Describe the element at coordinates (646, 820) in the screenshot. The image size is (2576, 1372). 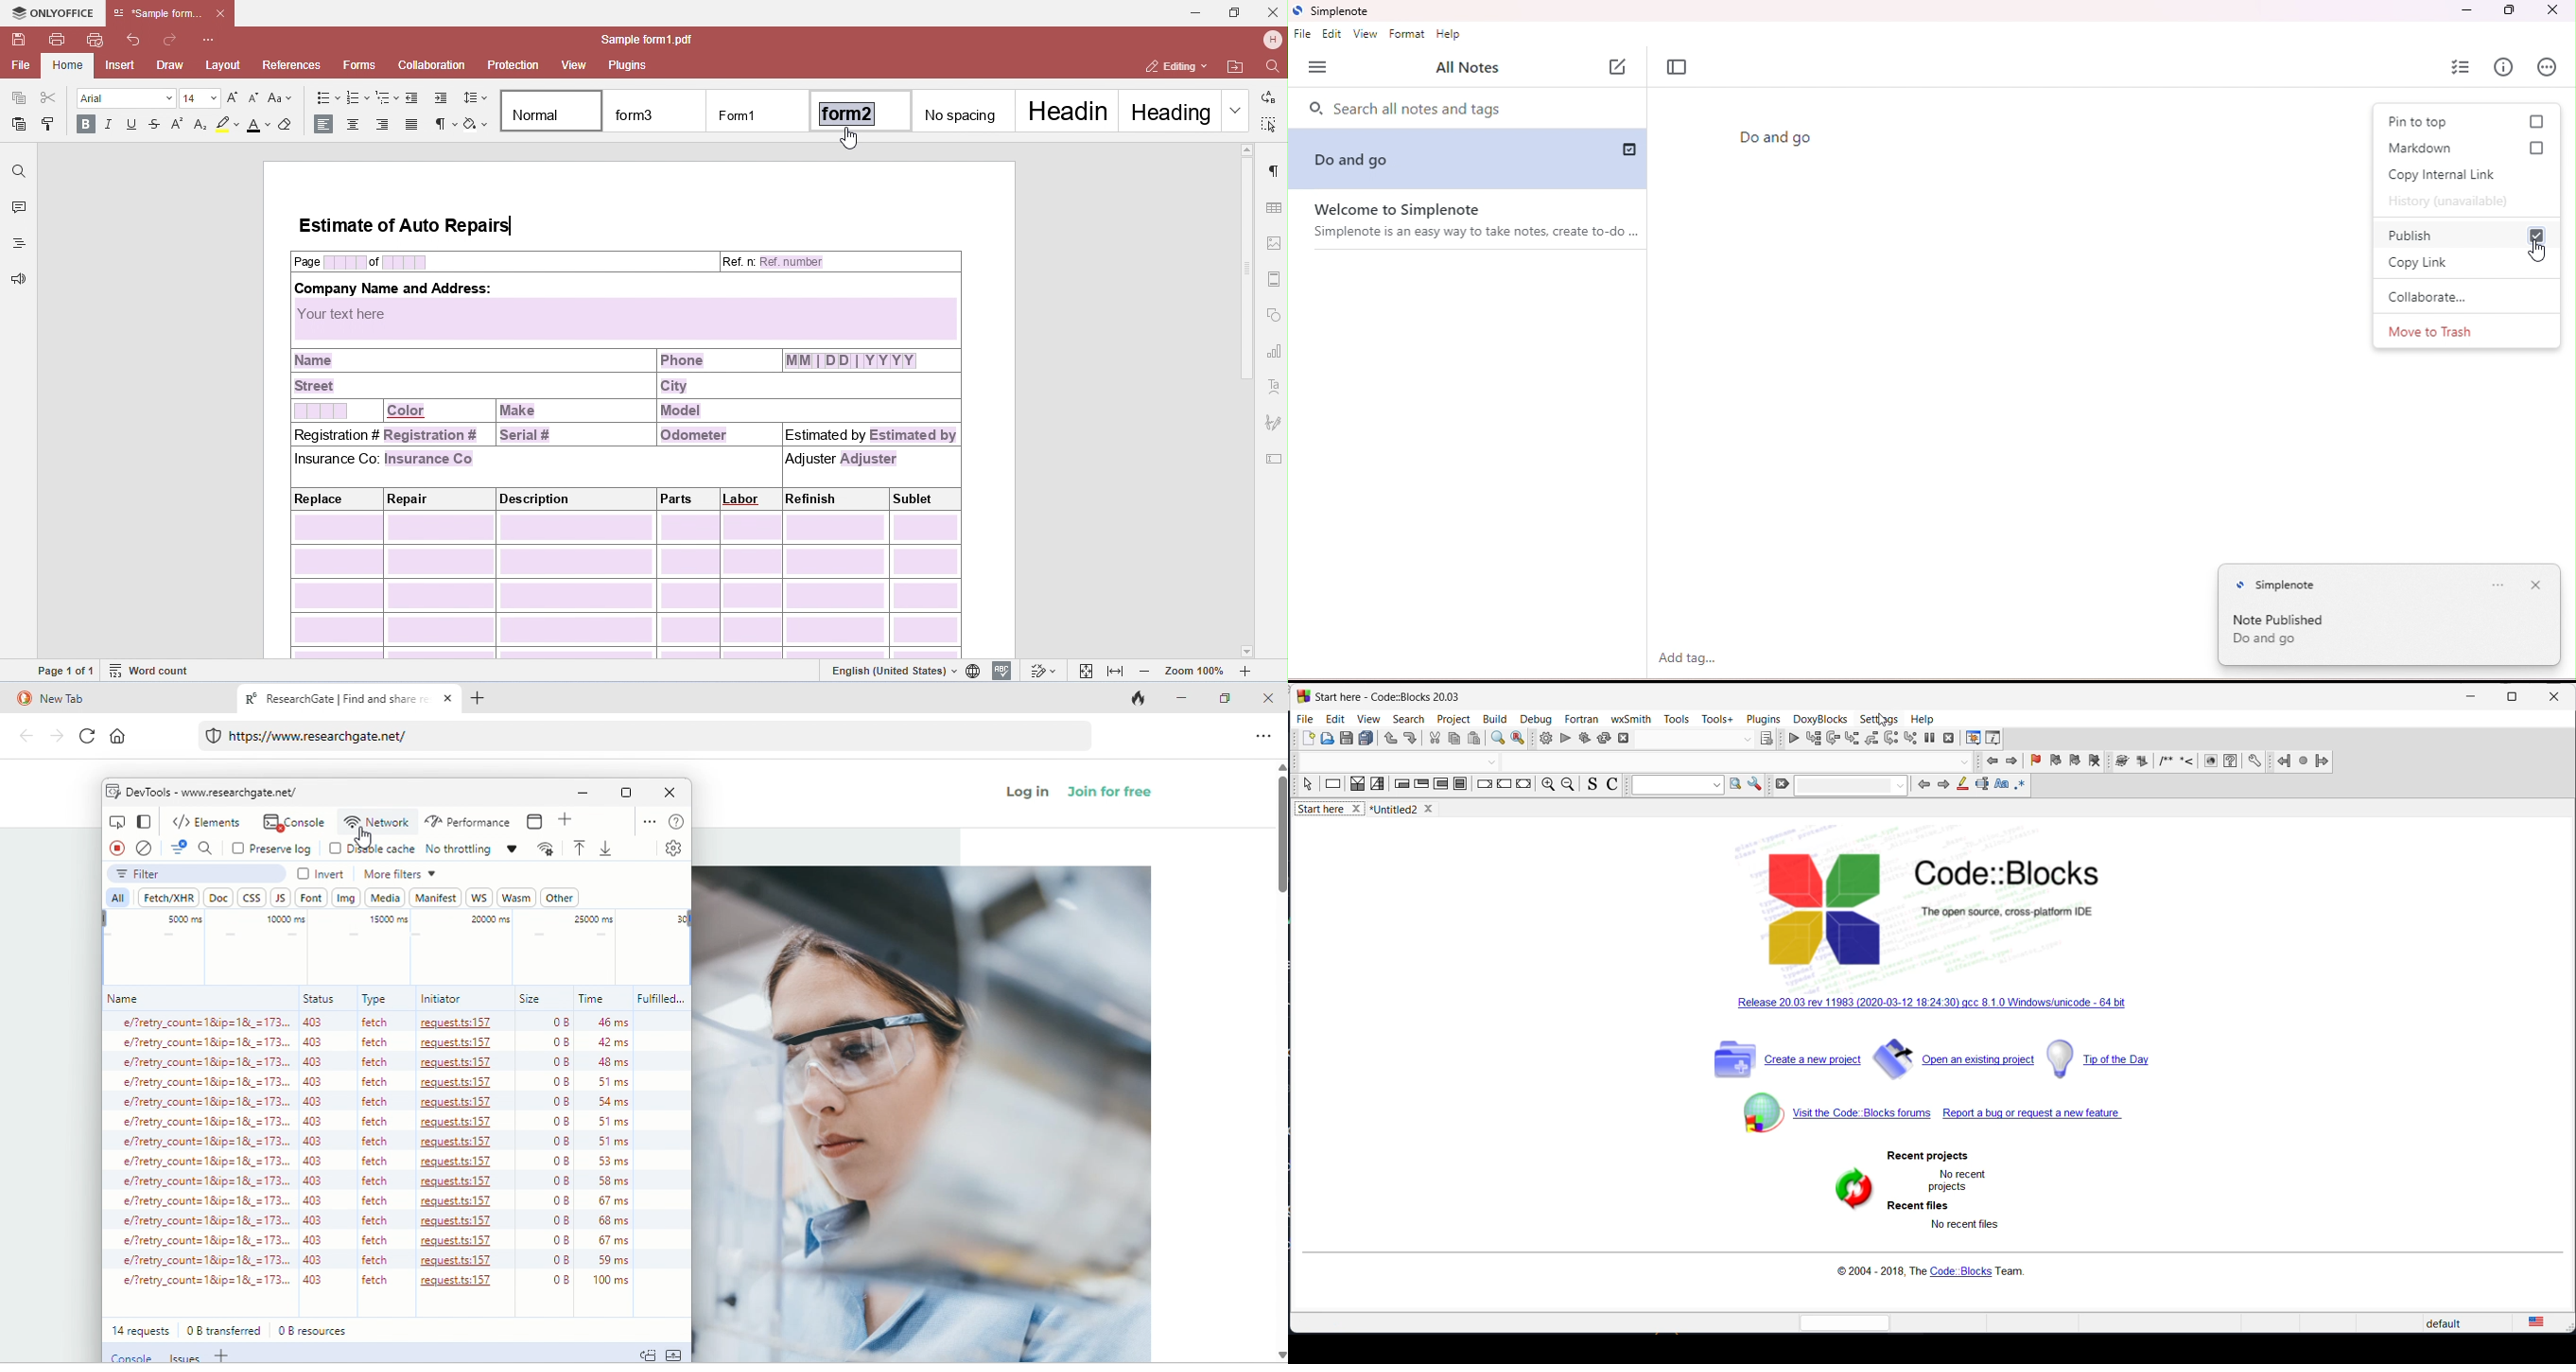
I see `options` at that location.